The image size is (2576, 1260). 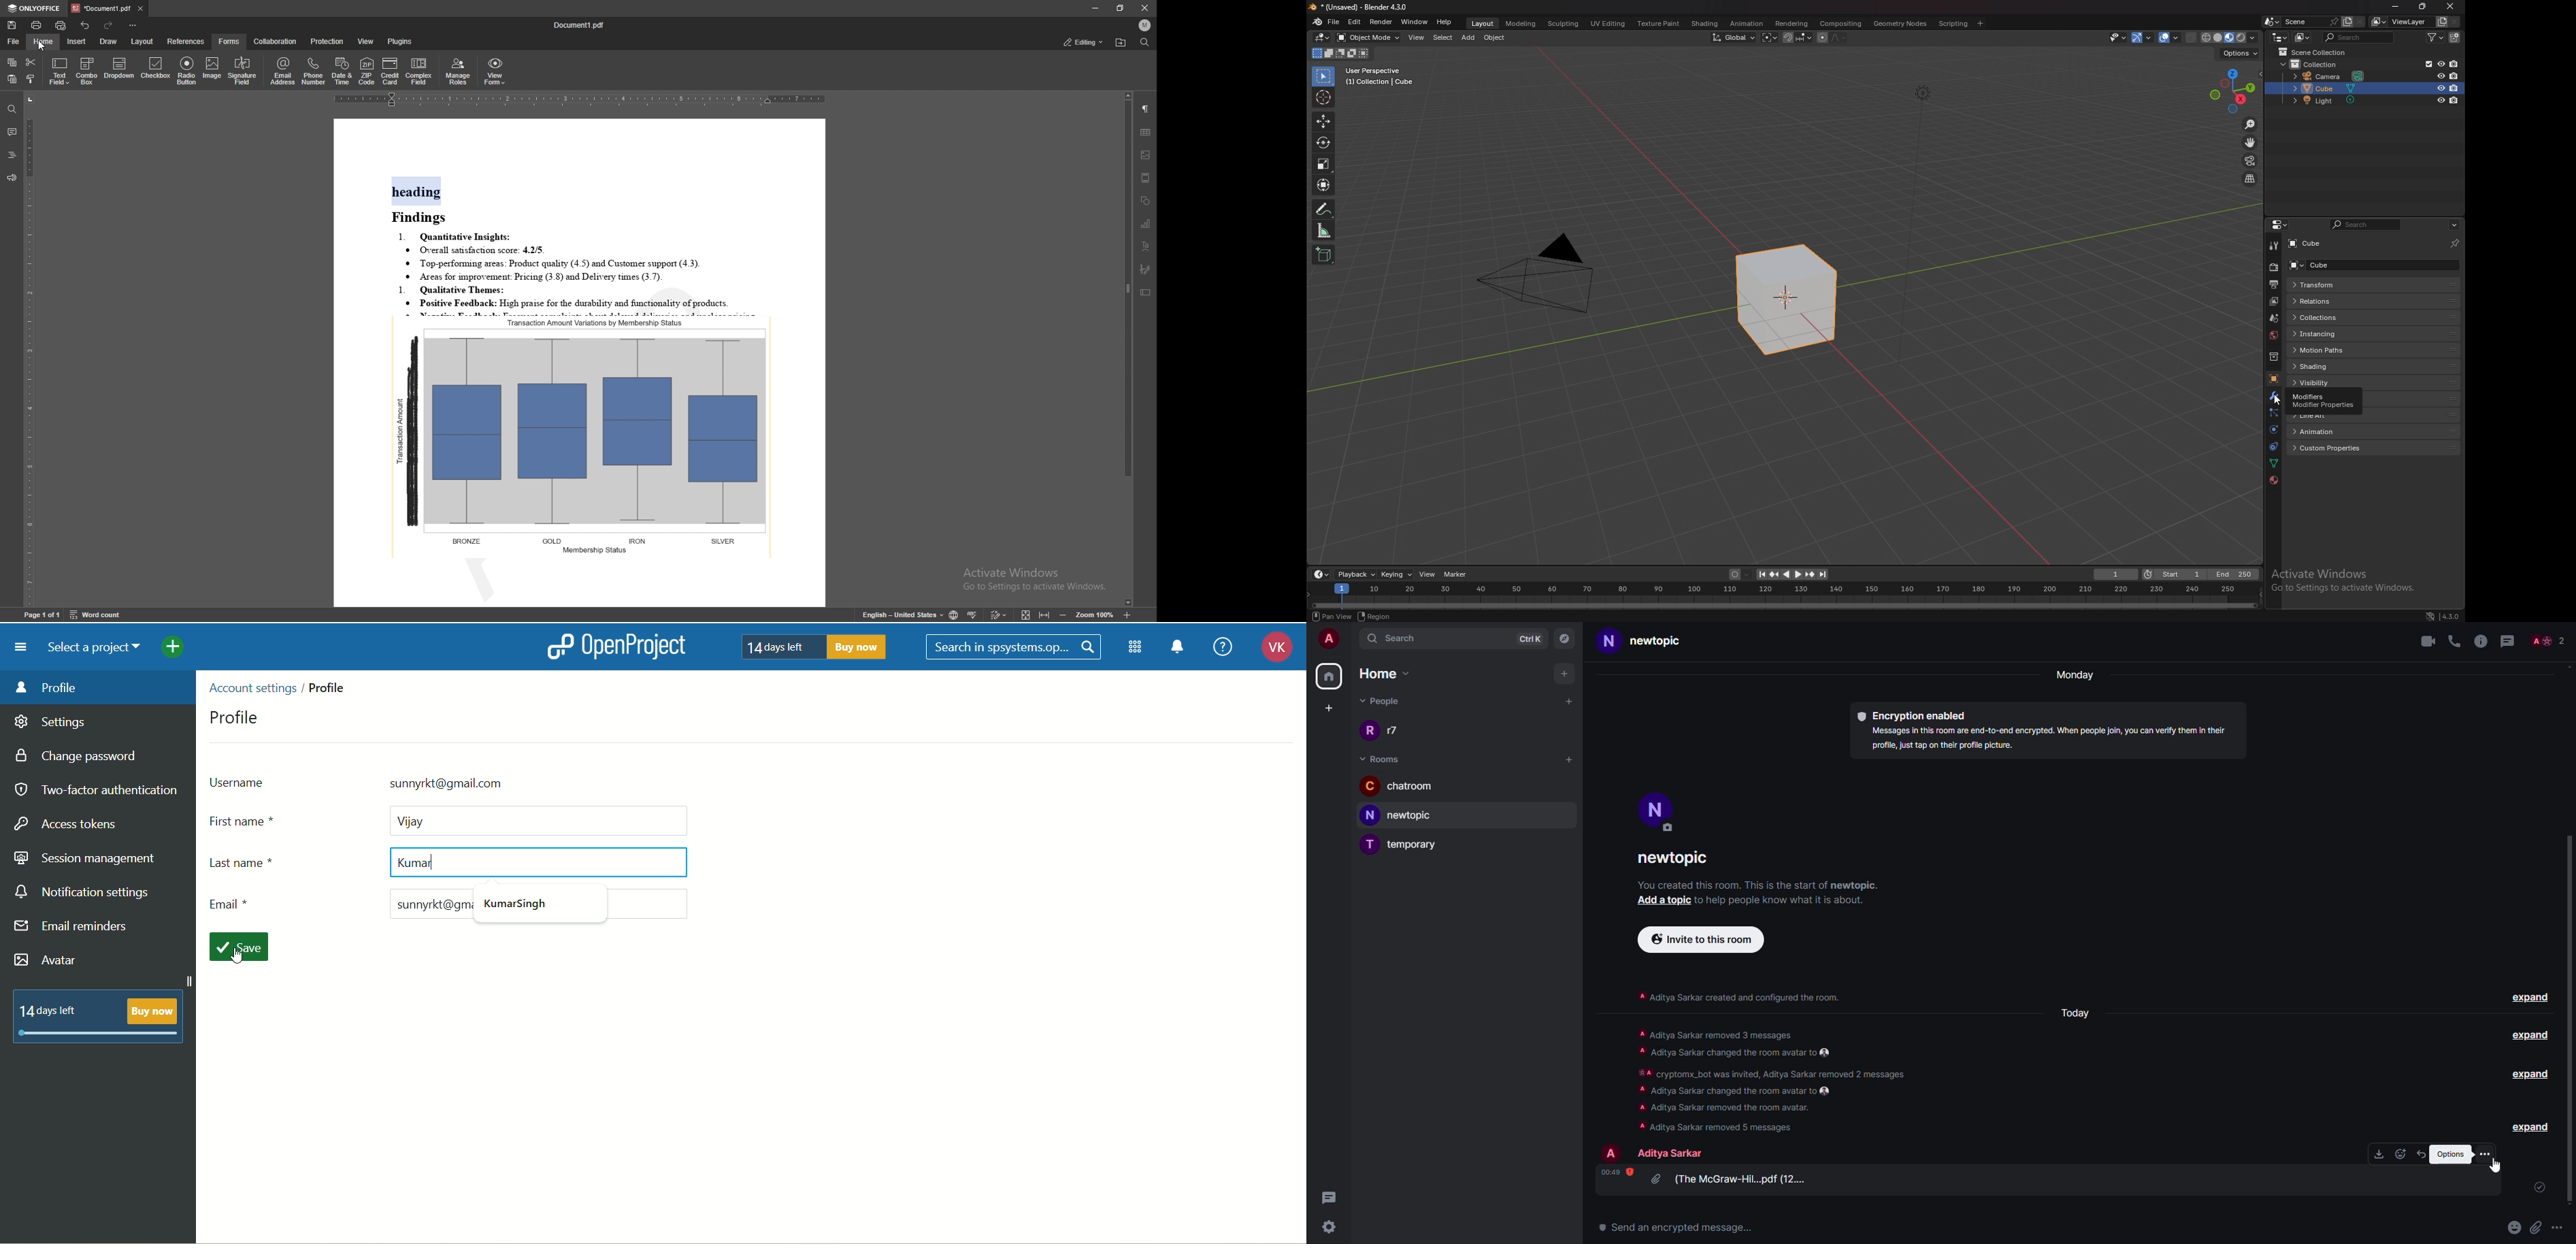 I want to click on text art, so click(x=1146, y=247).